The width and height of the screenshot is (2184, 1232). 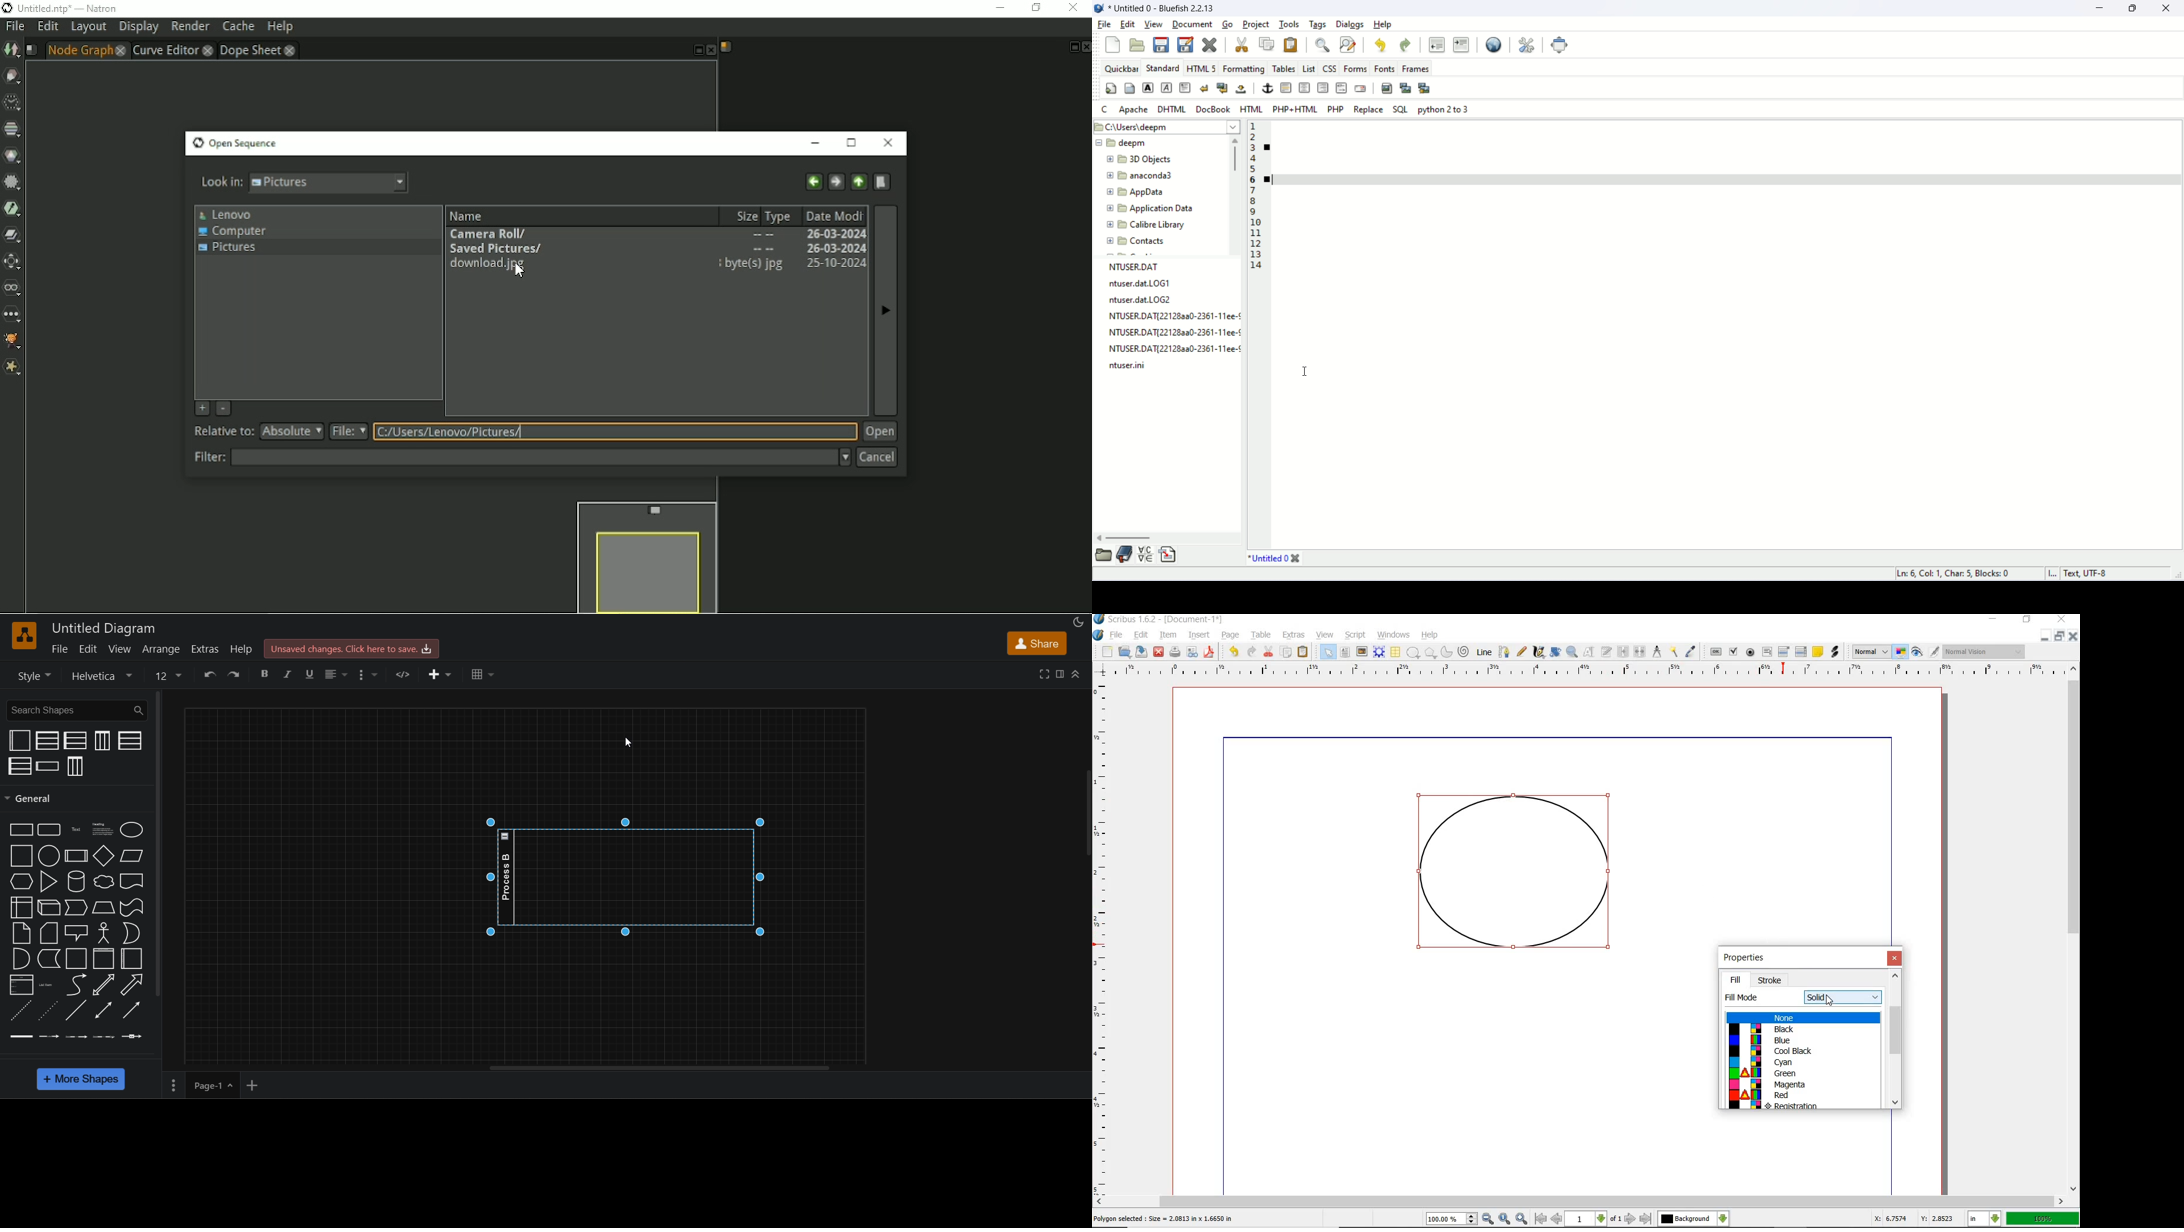 I want to click on TOGGLE COLOR MANAGEMENT SYSTEM, so click(x=1901, y=652).